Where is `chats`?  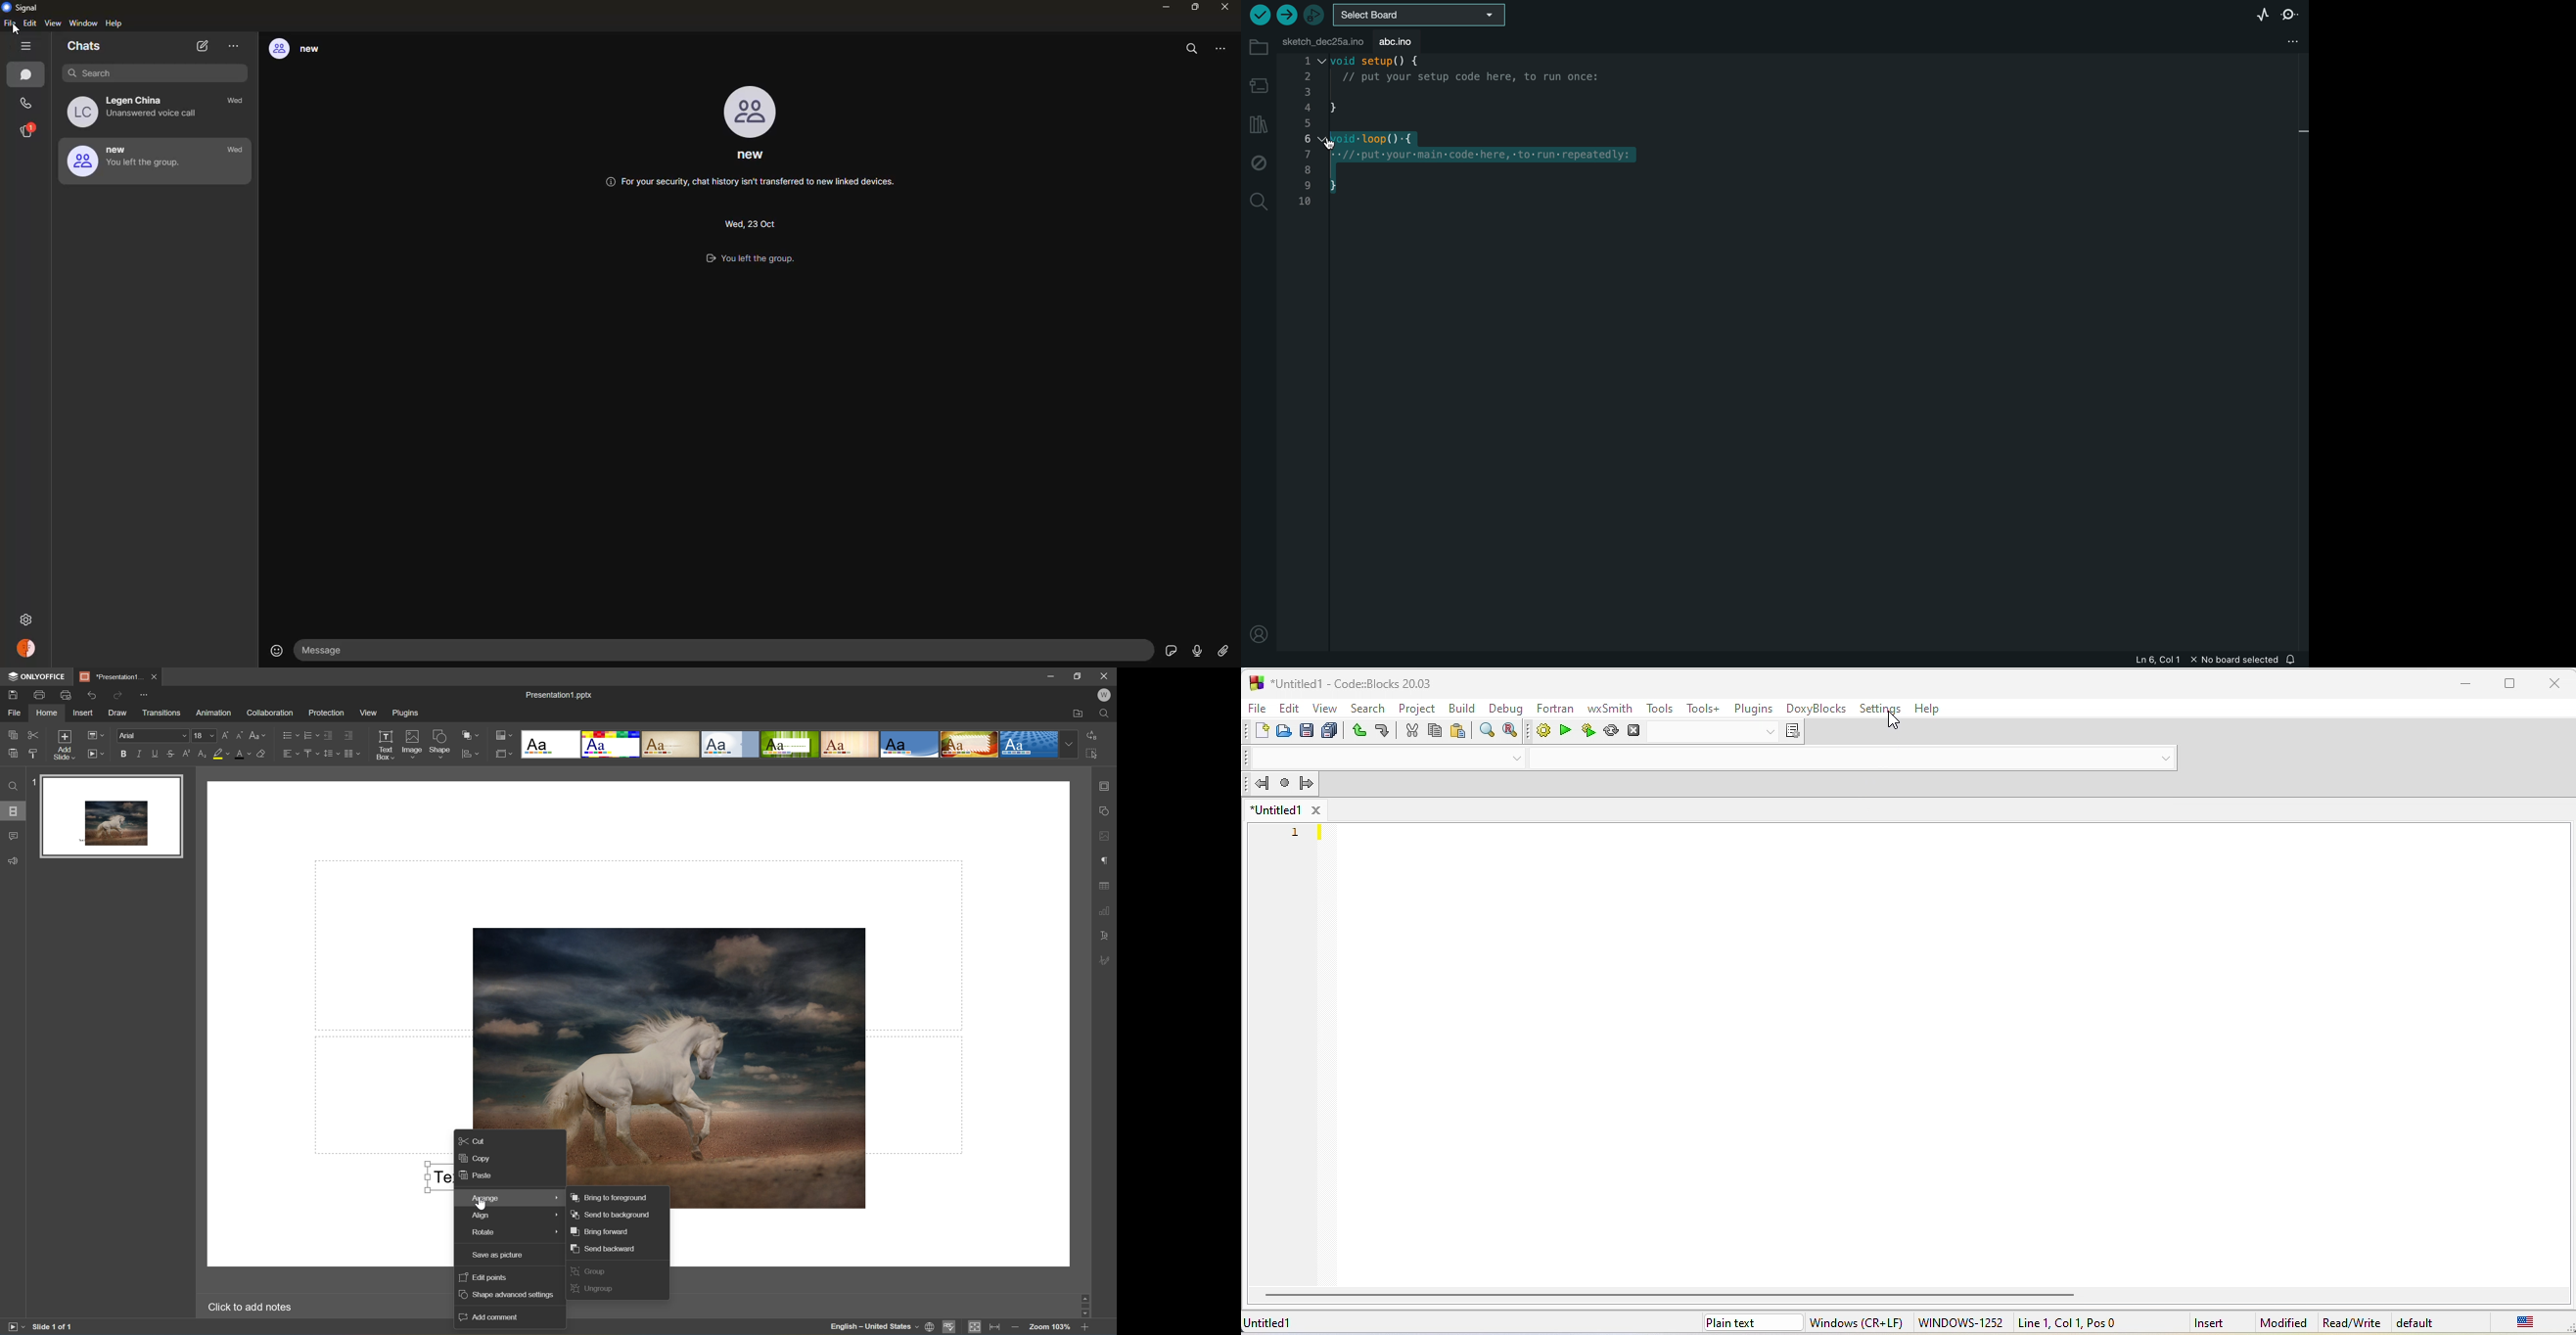
chats is located at coordinates (85, 47).